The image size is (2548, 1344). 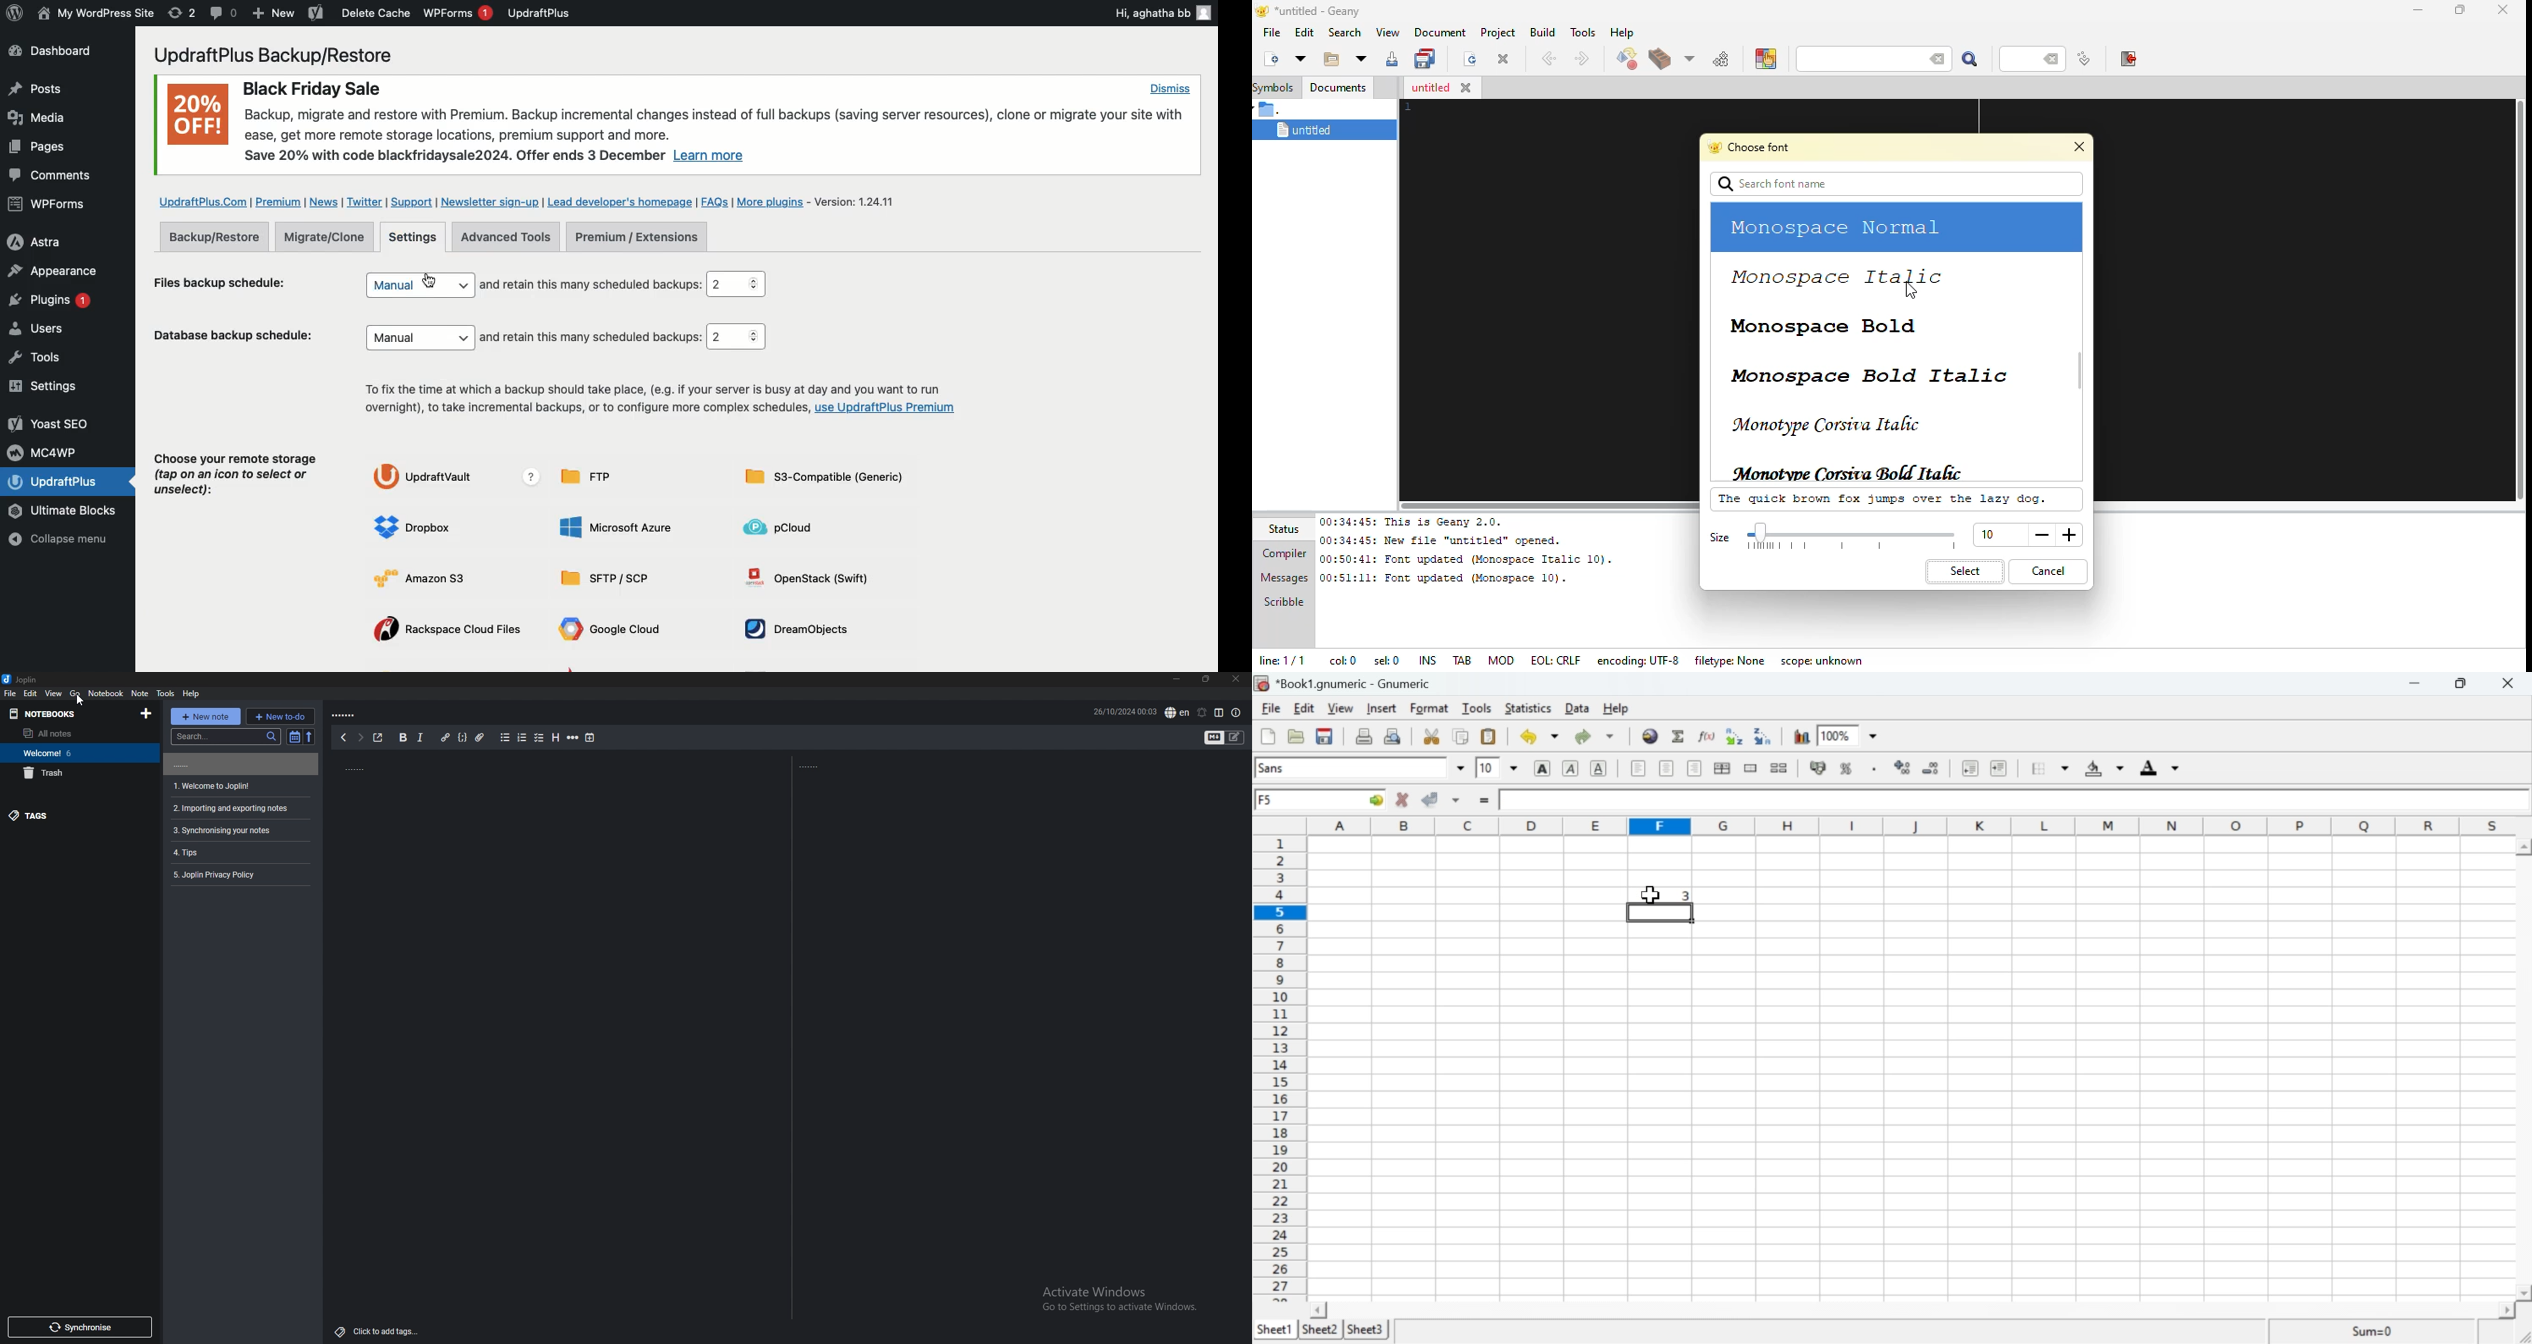 What do you see at coordinates (106, 693) in the screenshot?
I see `notebook` at bounding box center [106, 693].